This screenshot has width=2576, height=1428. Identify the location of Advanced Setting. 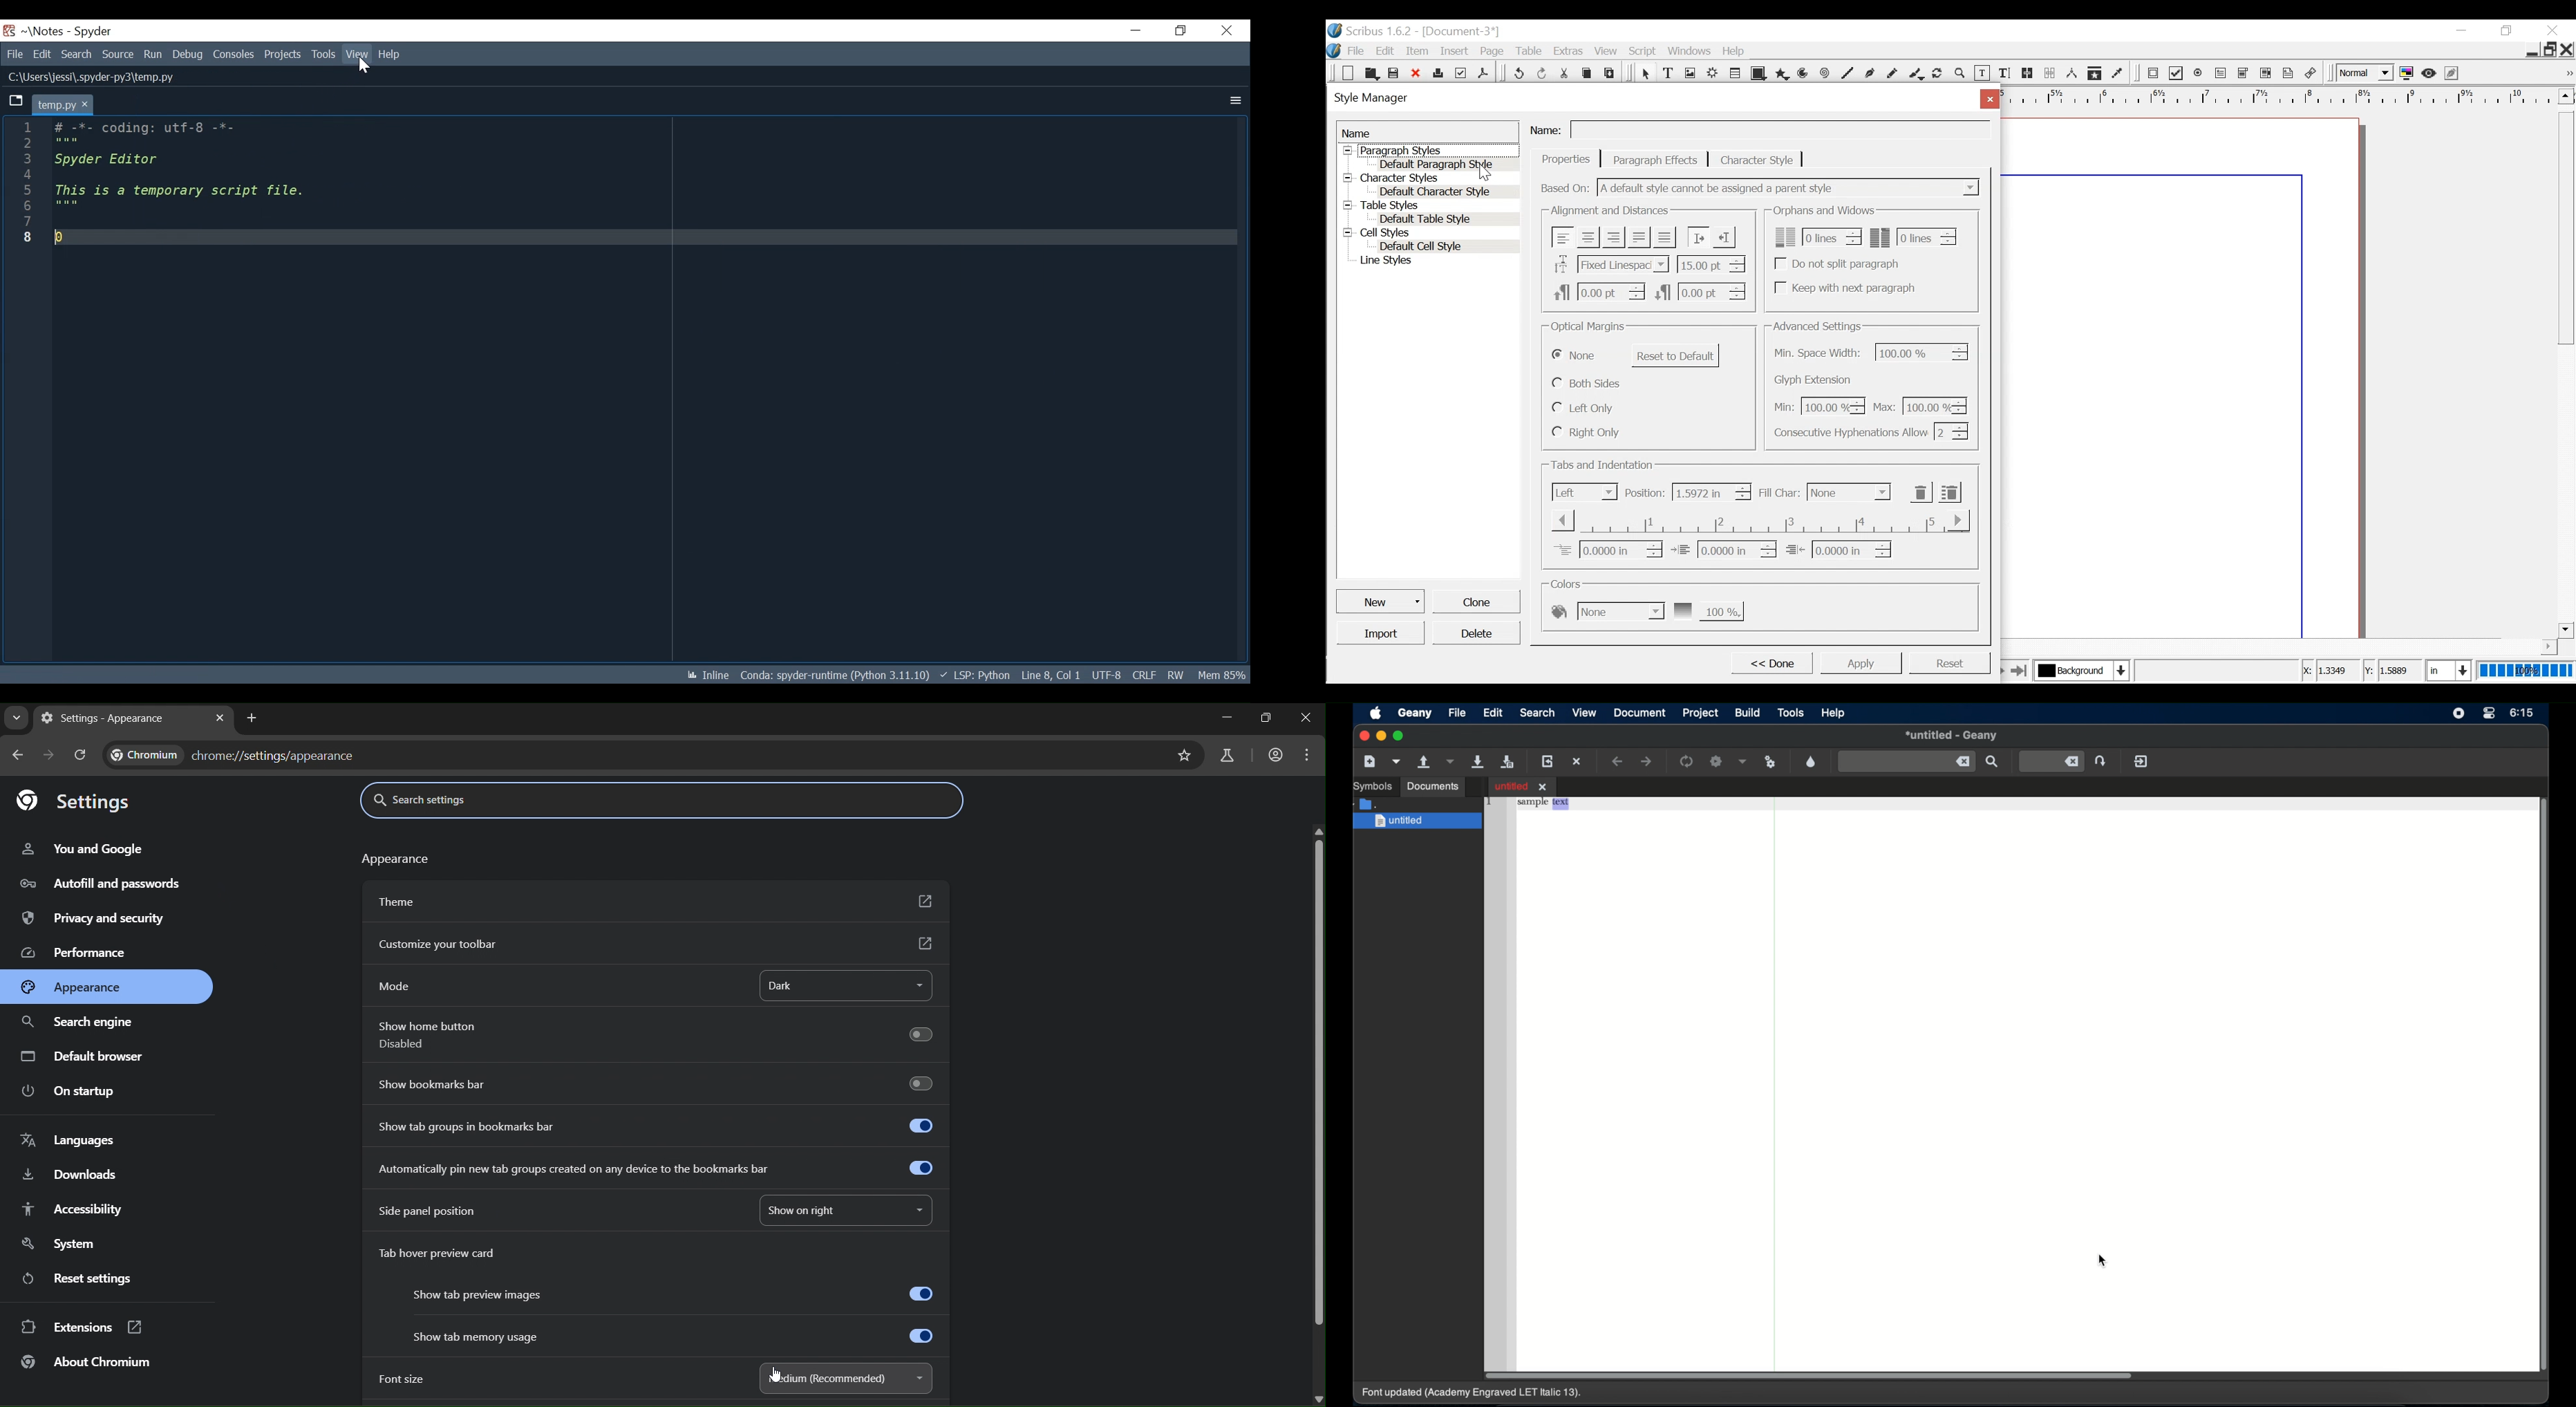
(1817, 327).